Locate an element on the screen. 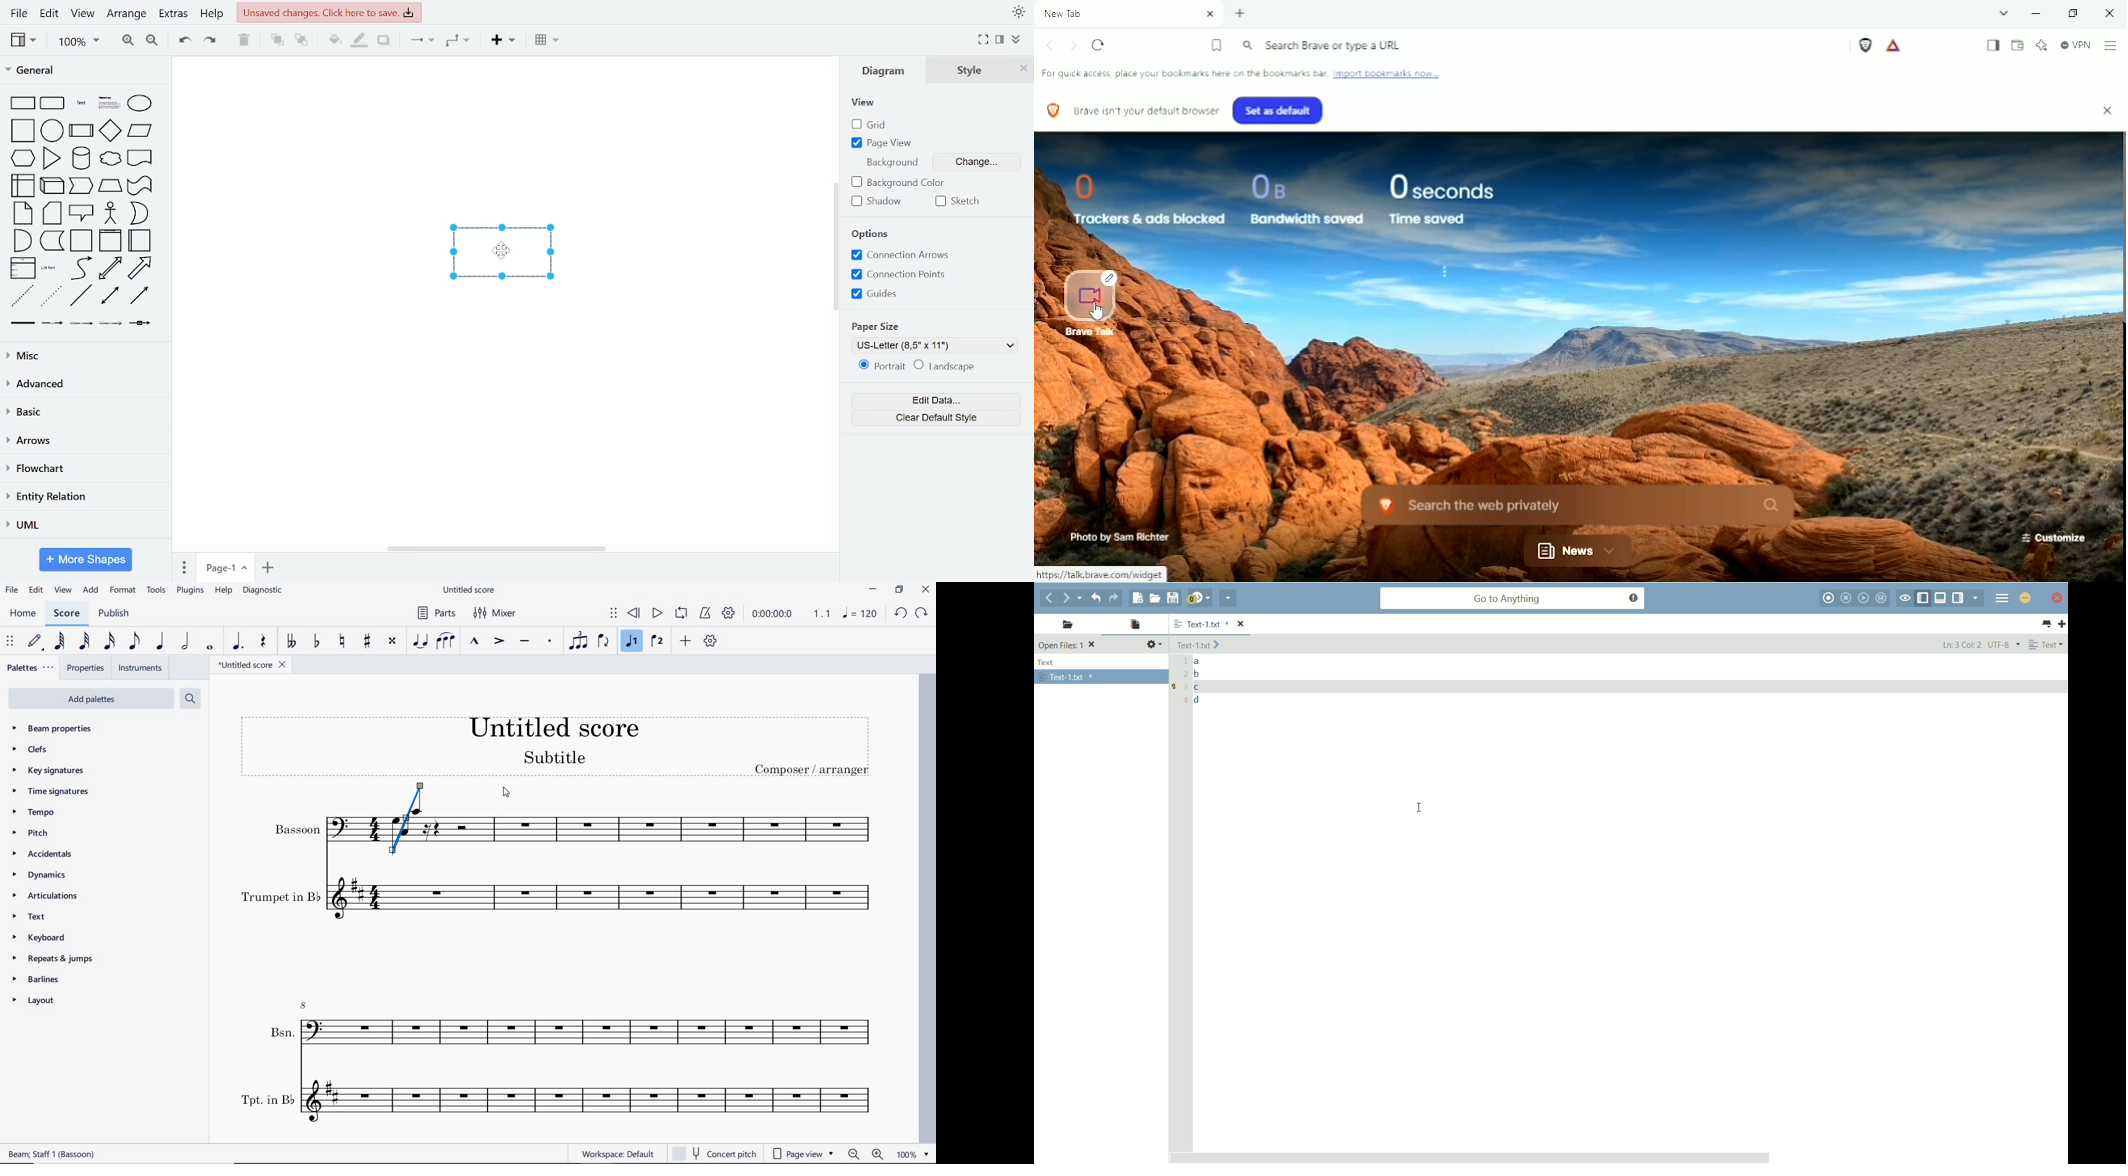  diagram is located at coordinates (888, 71).